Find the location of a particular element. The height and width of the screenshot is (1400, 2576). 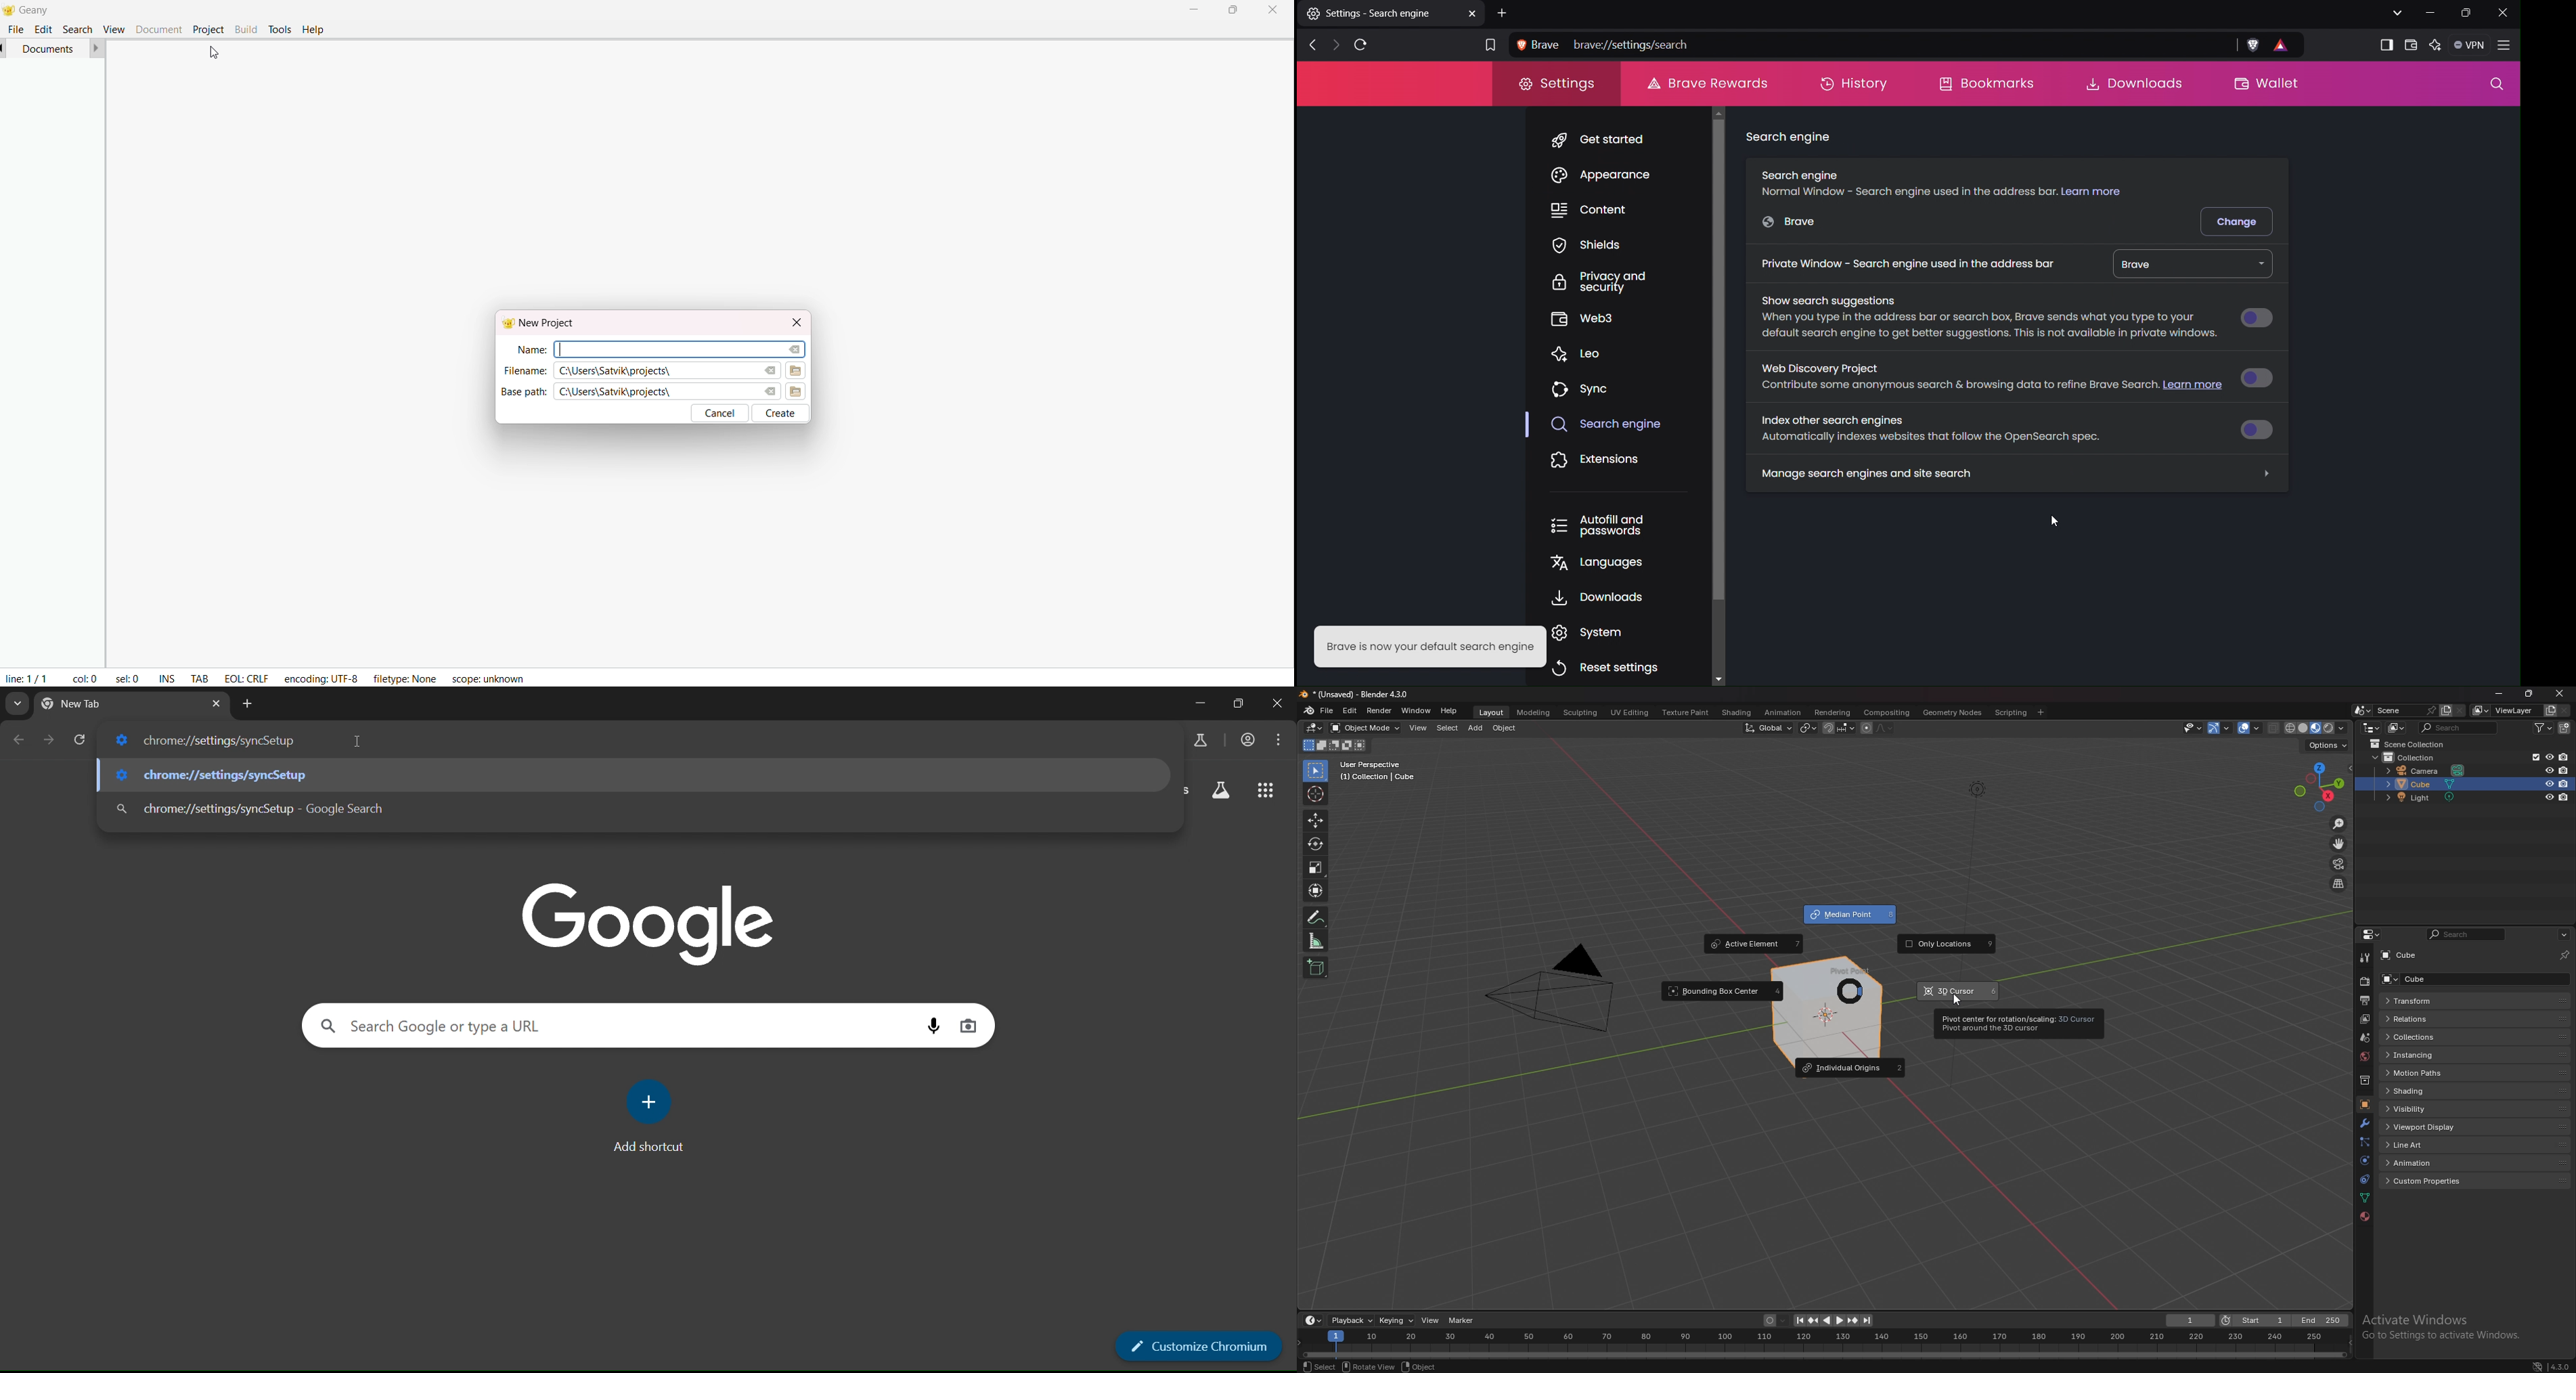

disable in renders is located at coordinates (2565, 770).